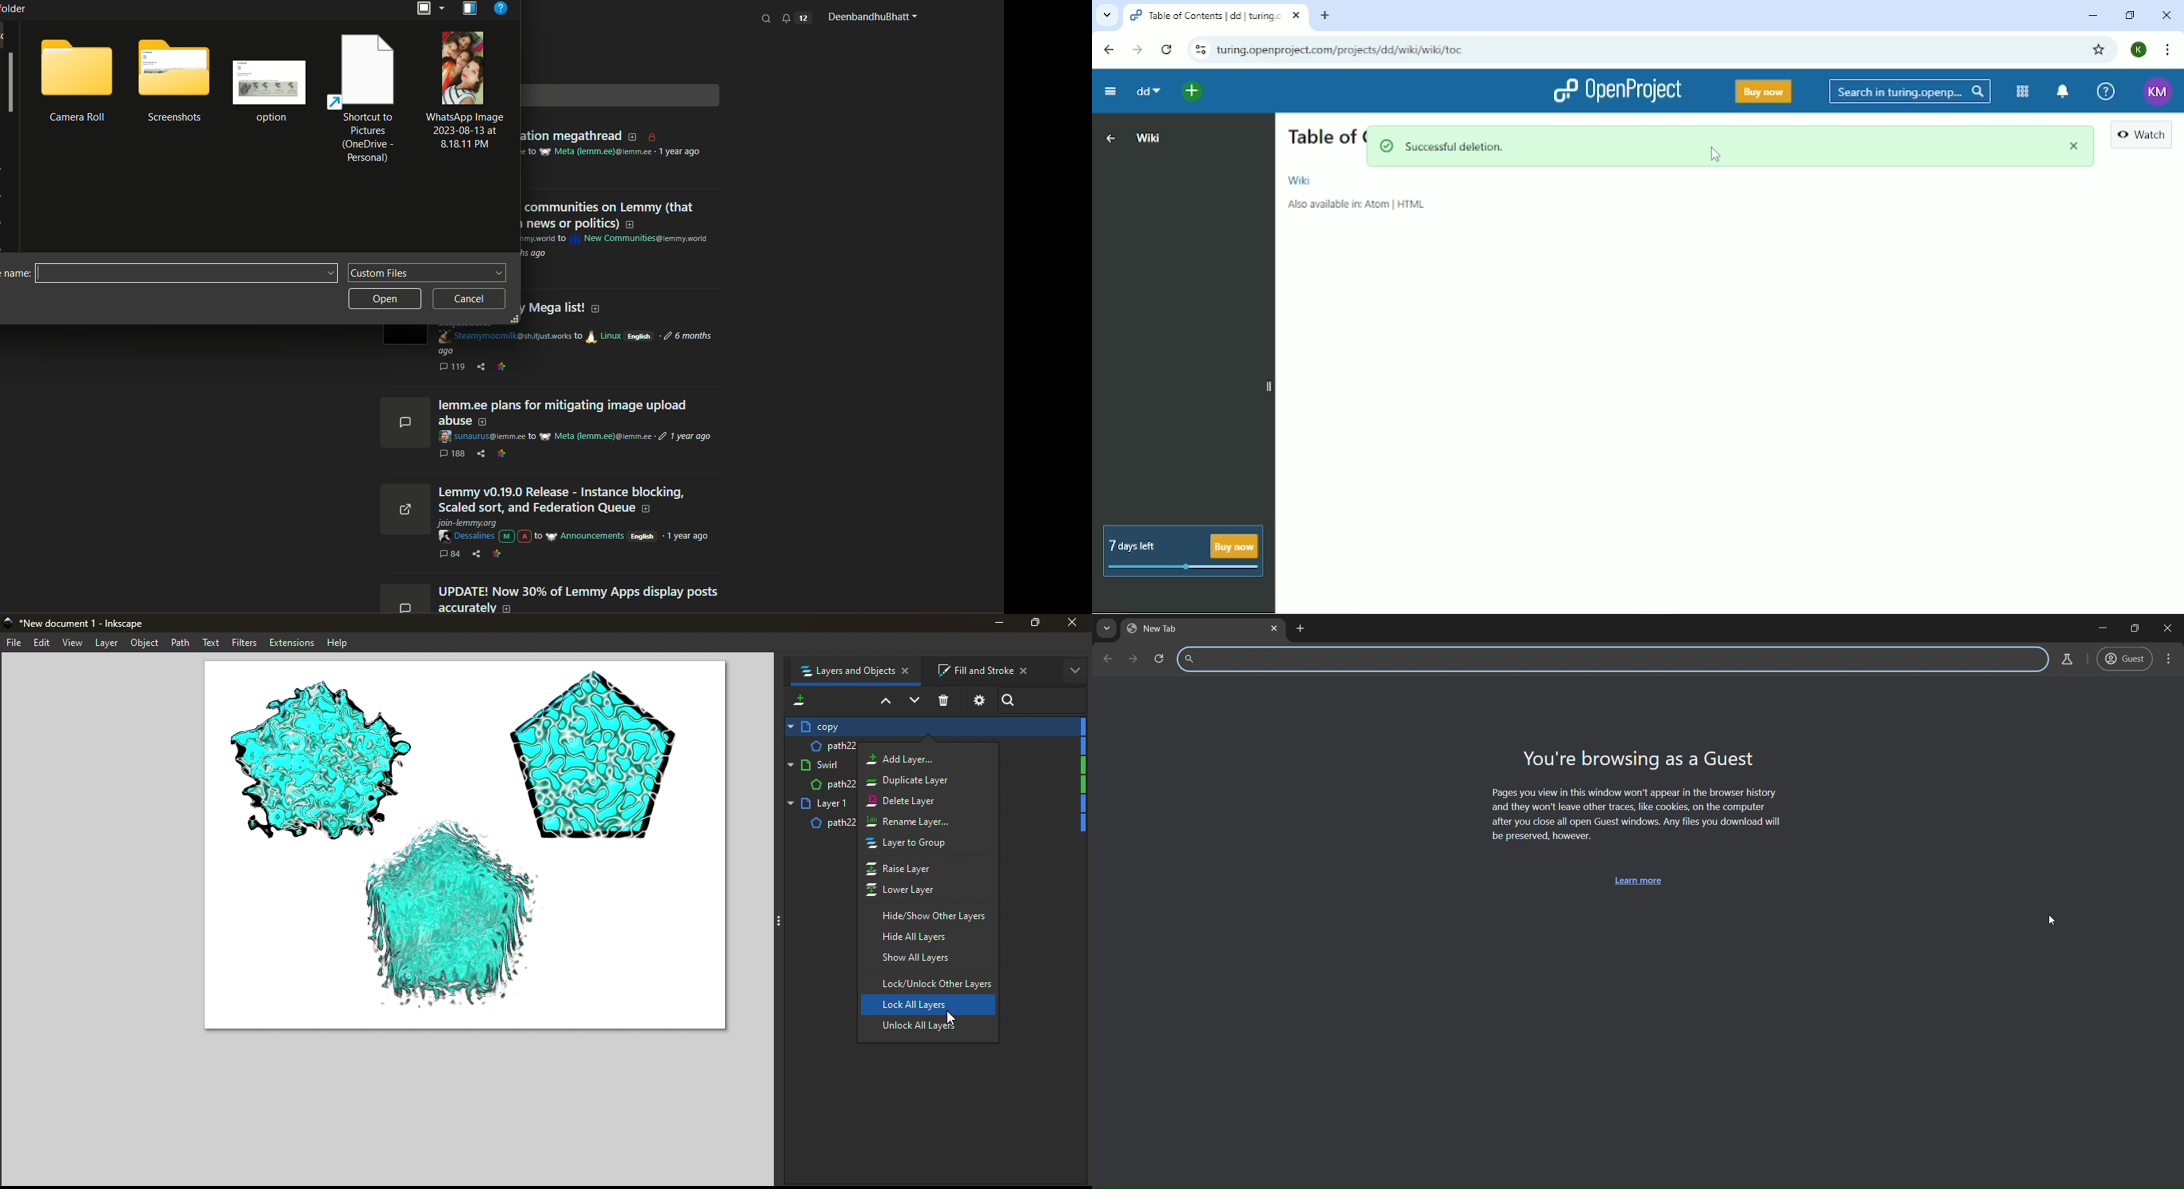 Image resolution: width=2184 pixels, height=1204 pixels. What do you see at coordinates (10, 85) in the screenshot?
I see `Sidebar` at bounding box center [10, 85].